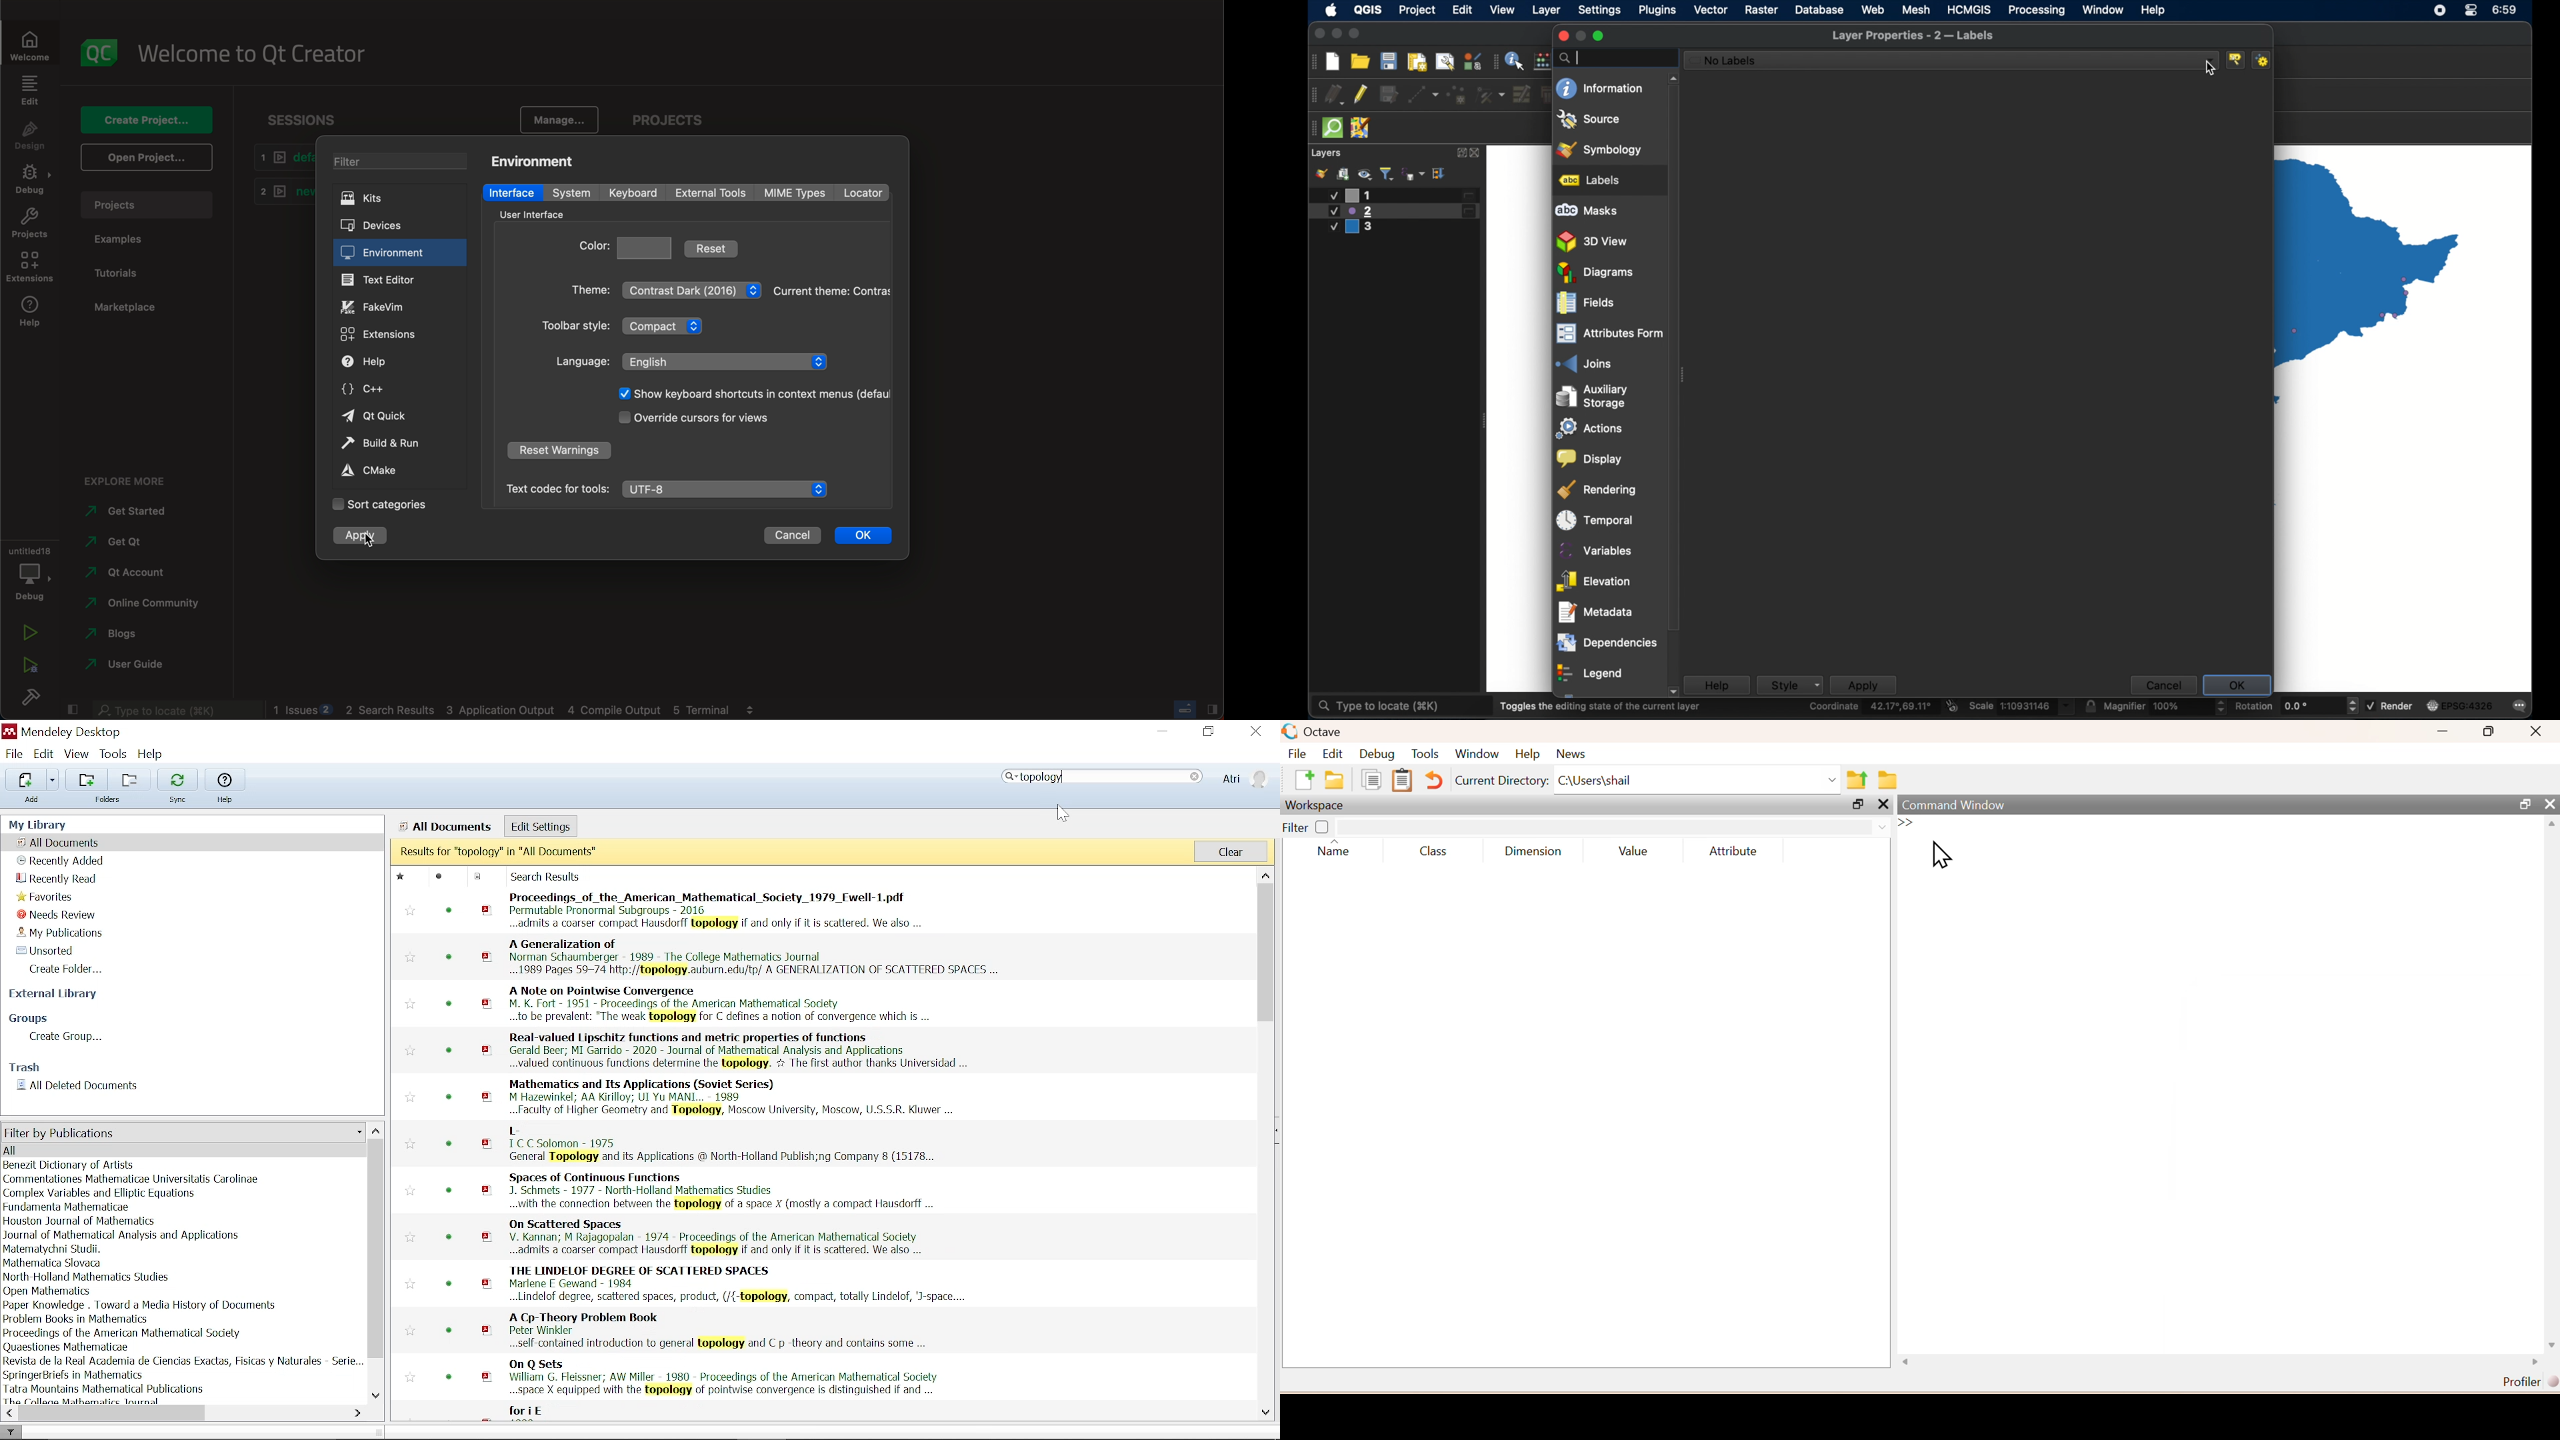  Describe the element at coordinates (115, 1413) in the screenshot. I see `Horizontal scrollbar for filter by publications` at that location.